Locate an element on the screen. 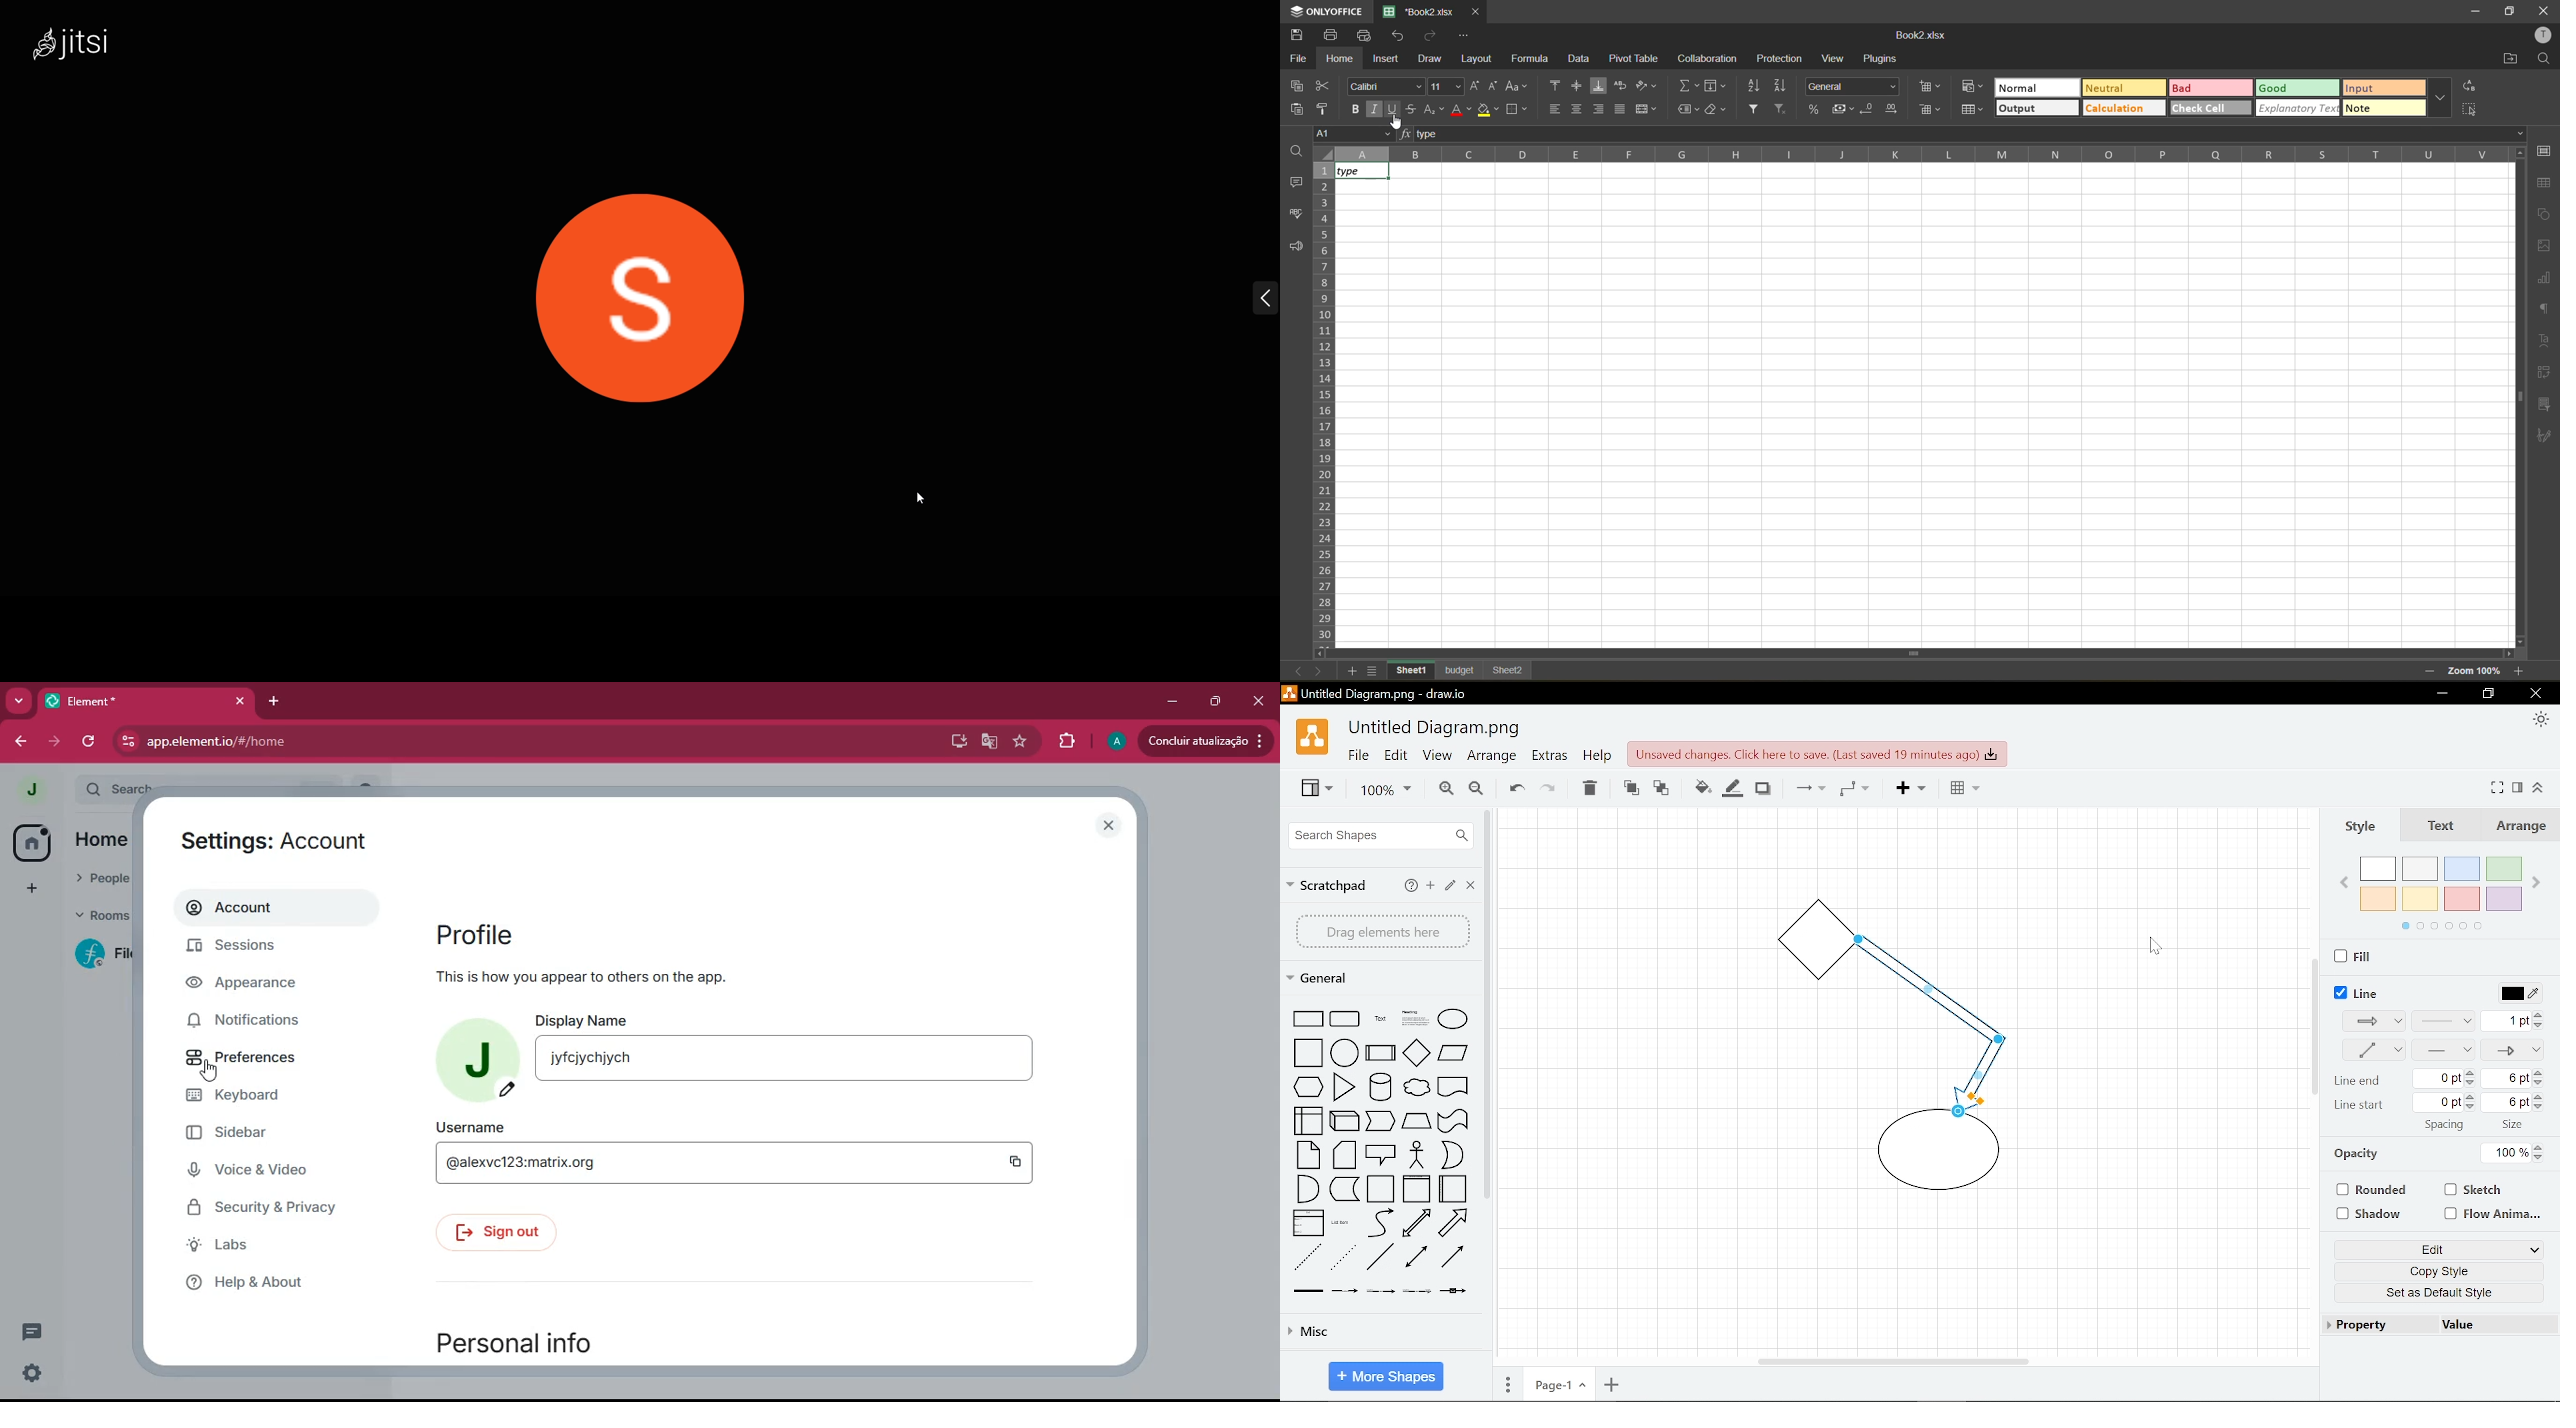  Waypoints is located at coordinates (1854, 790).